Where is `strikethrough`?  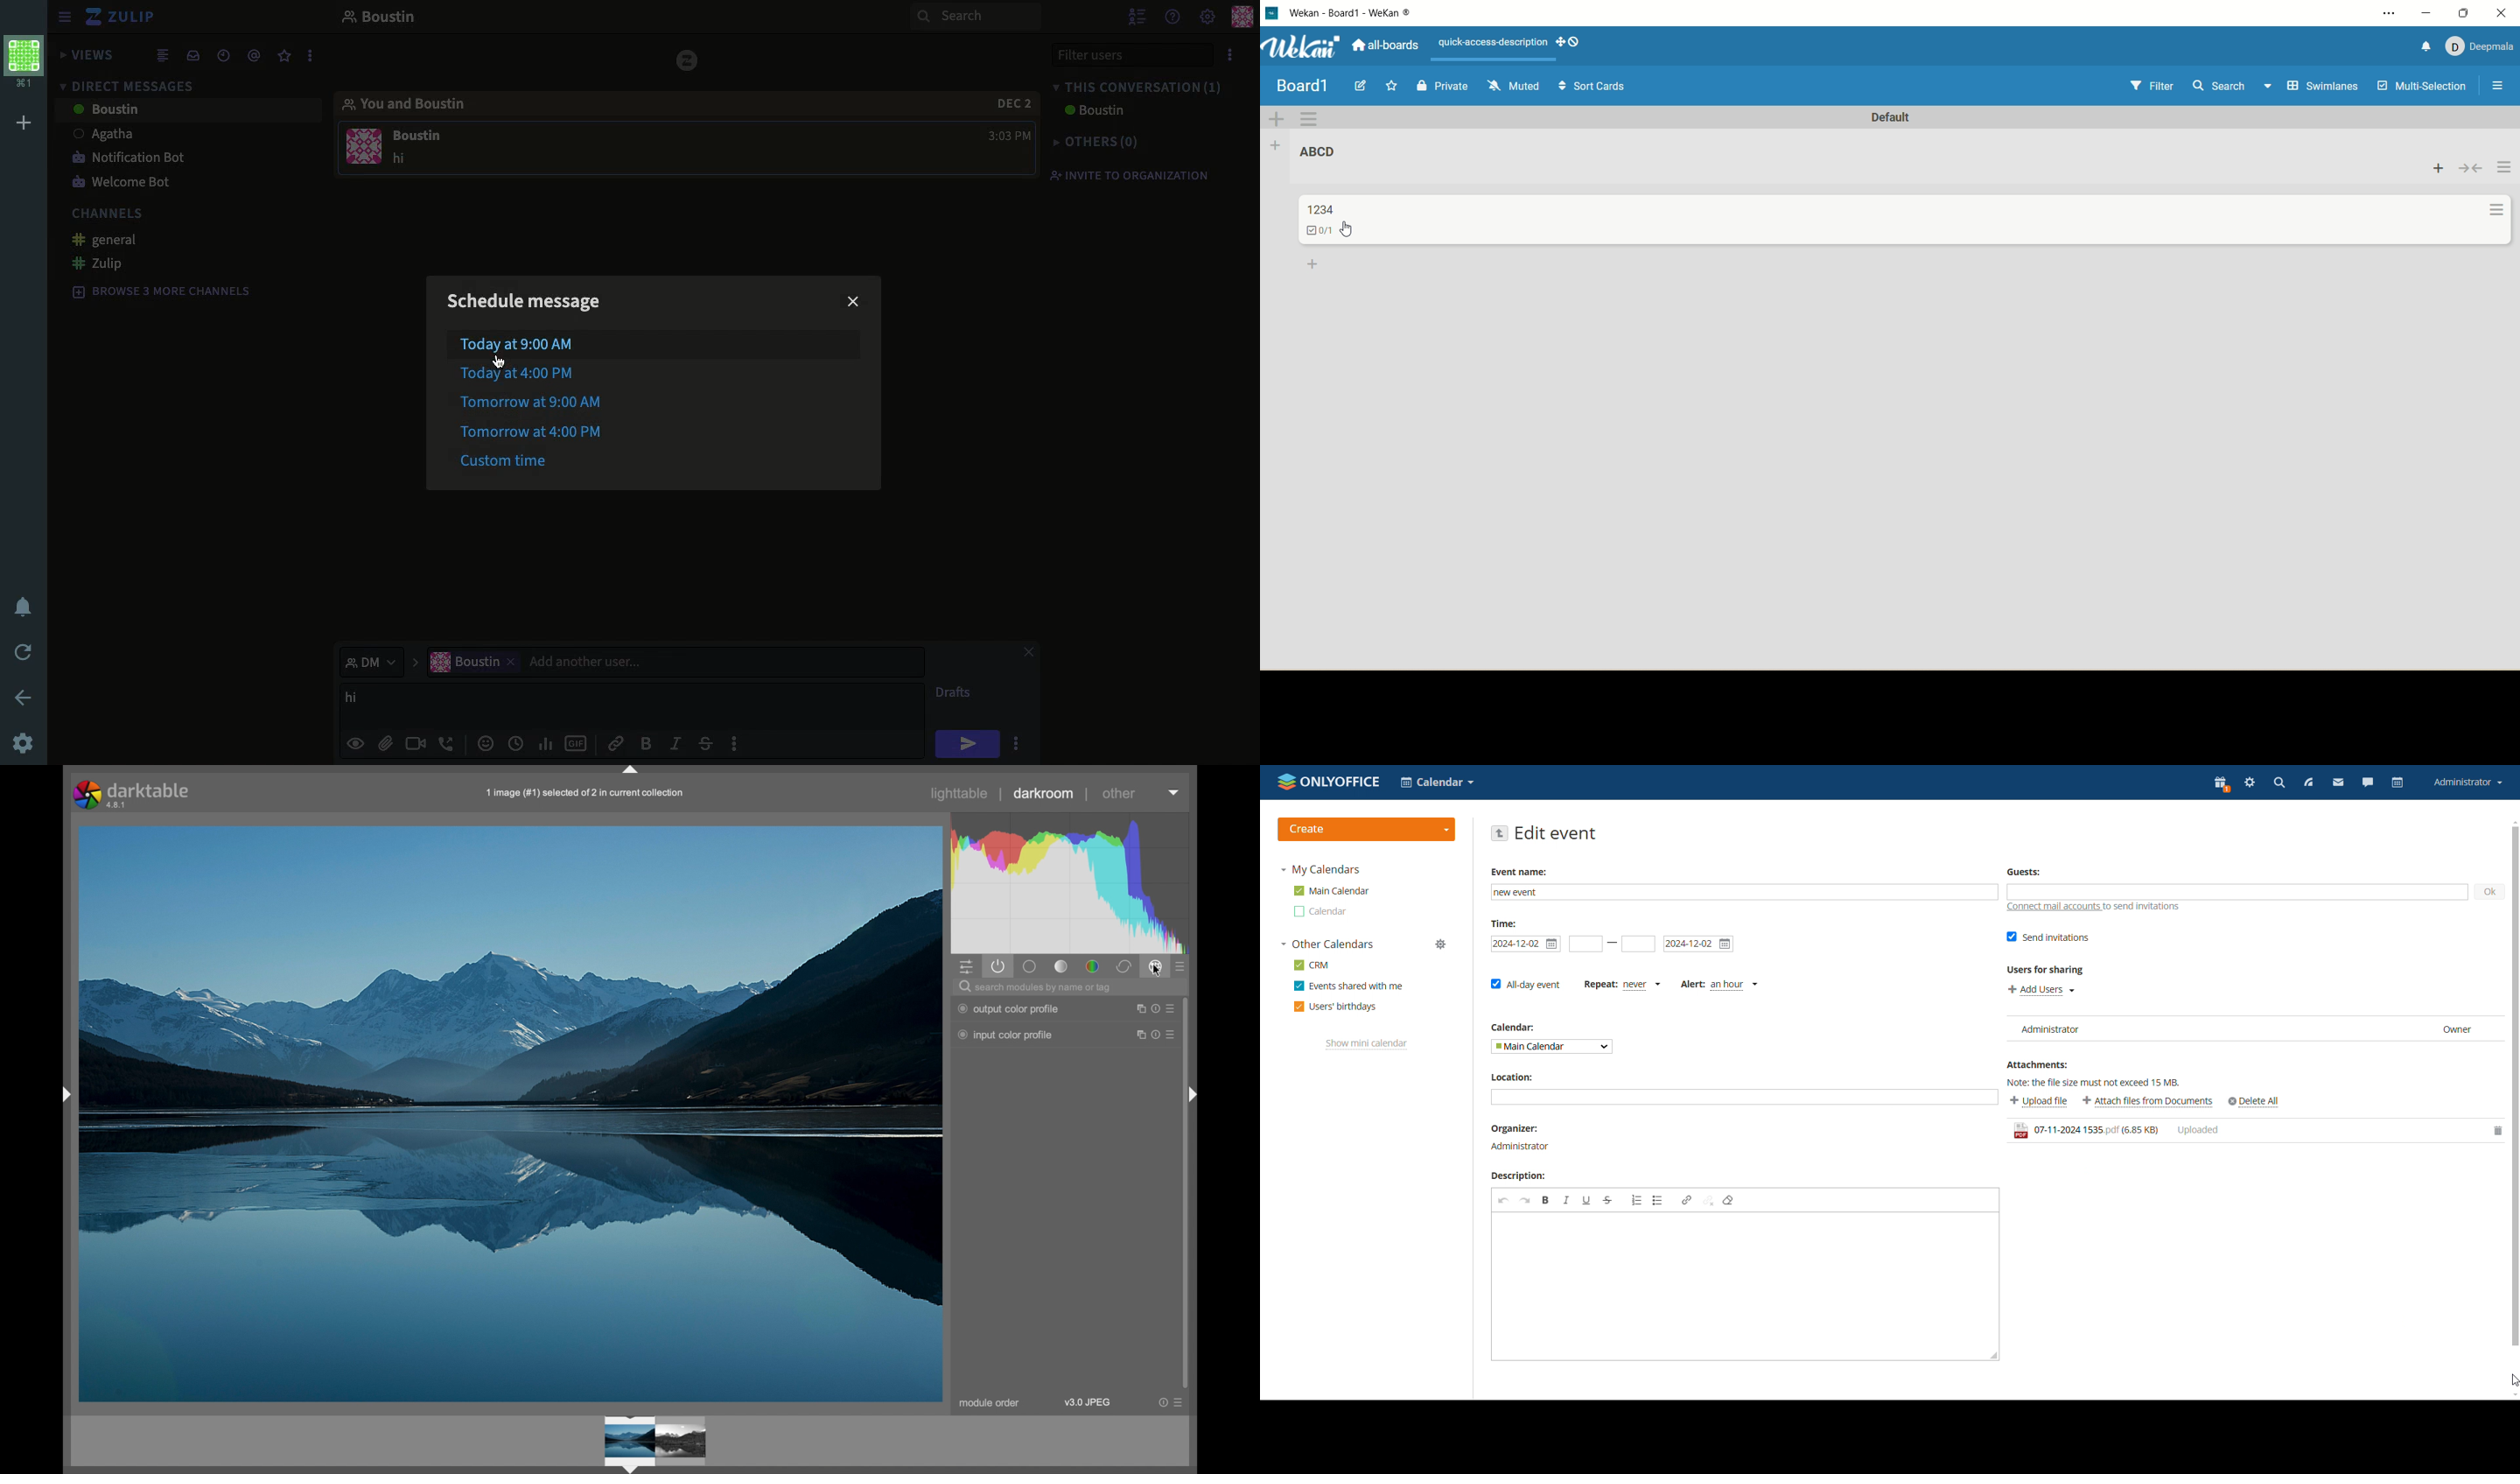 strikethrough is located at coordinates (1607, 1201).